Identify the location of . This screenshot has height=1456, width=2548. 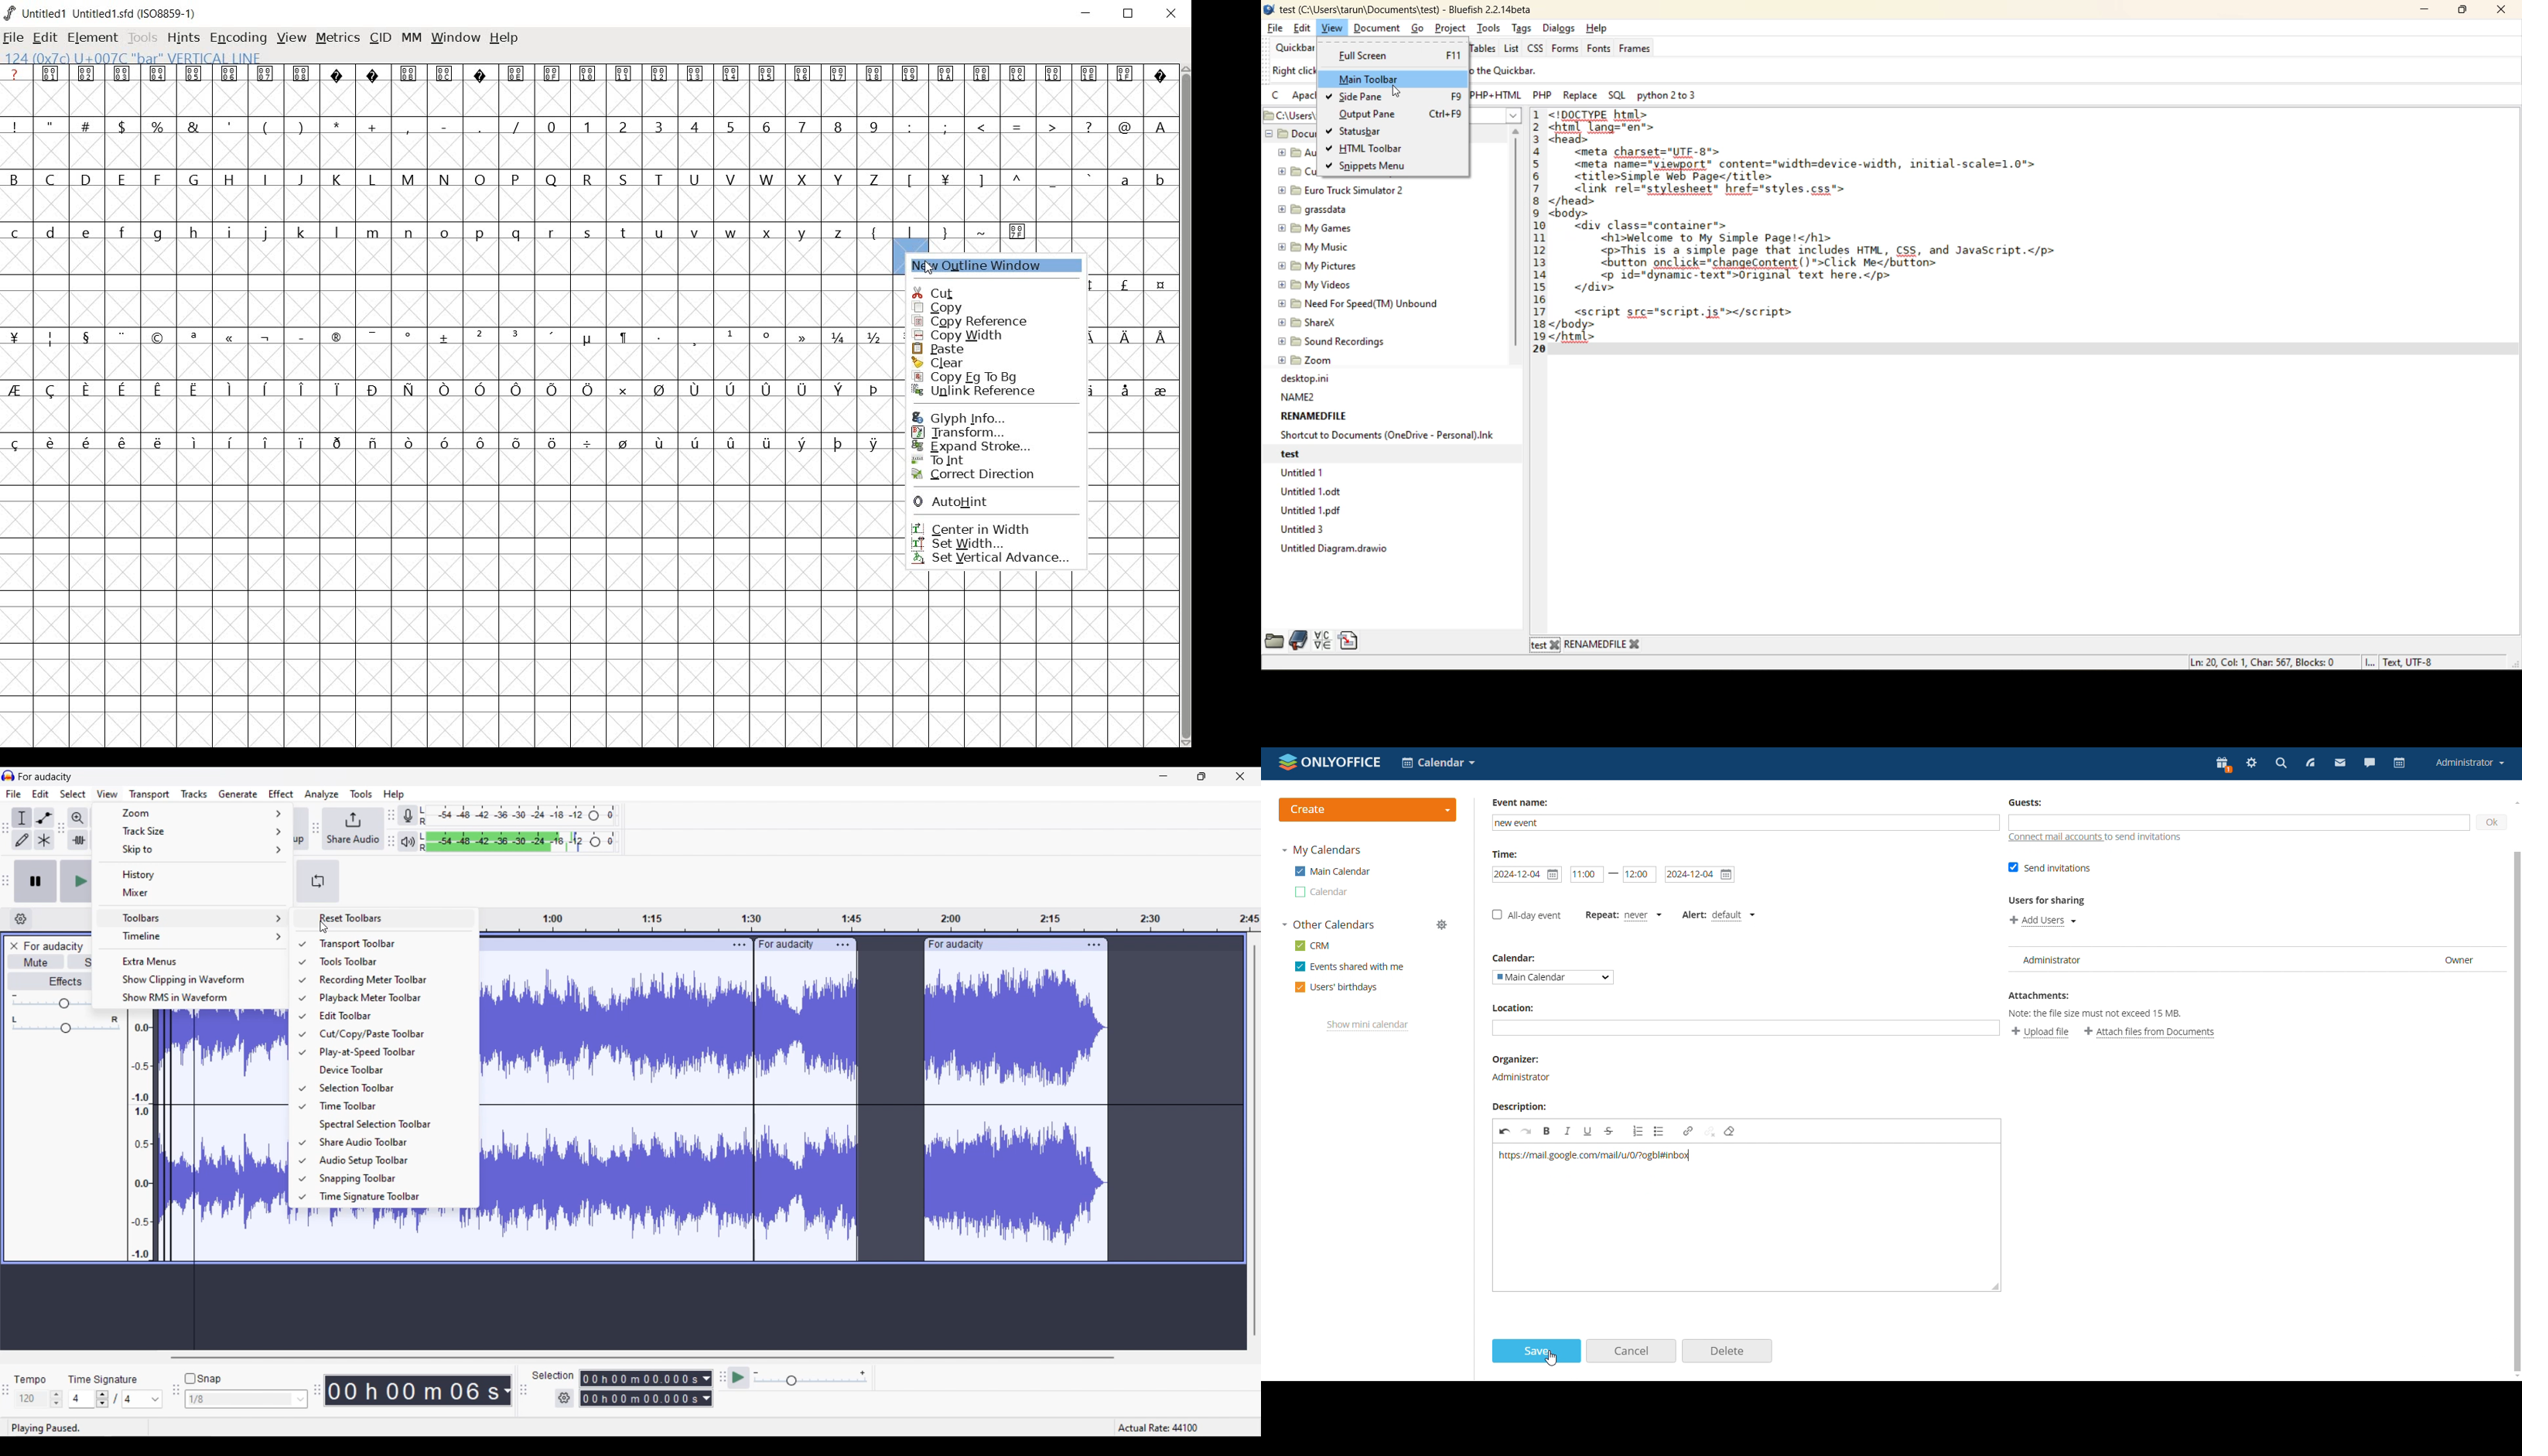
(1733, 1131).